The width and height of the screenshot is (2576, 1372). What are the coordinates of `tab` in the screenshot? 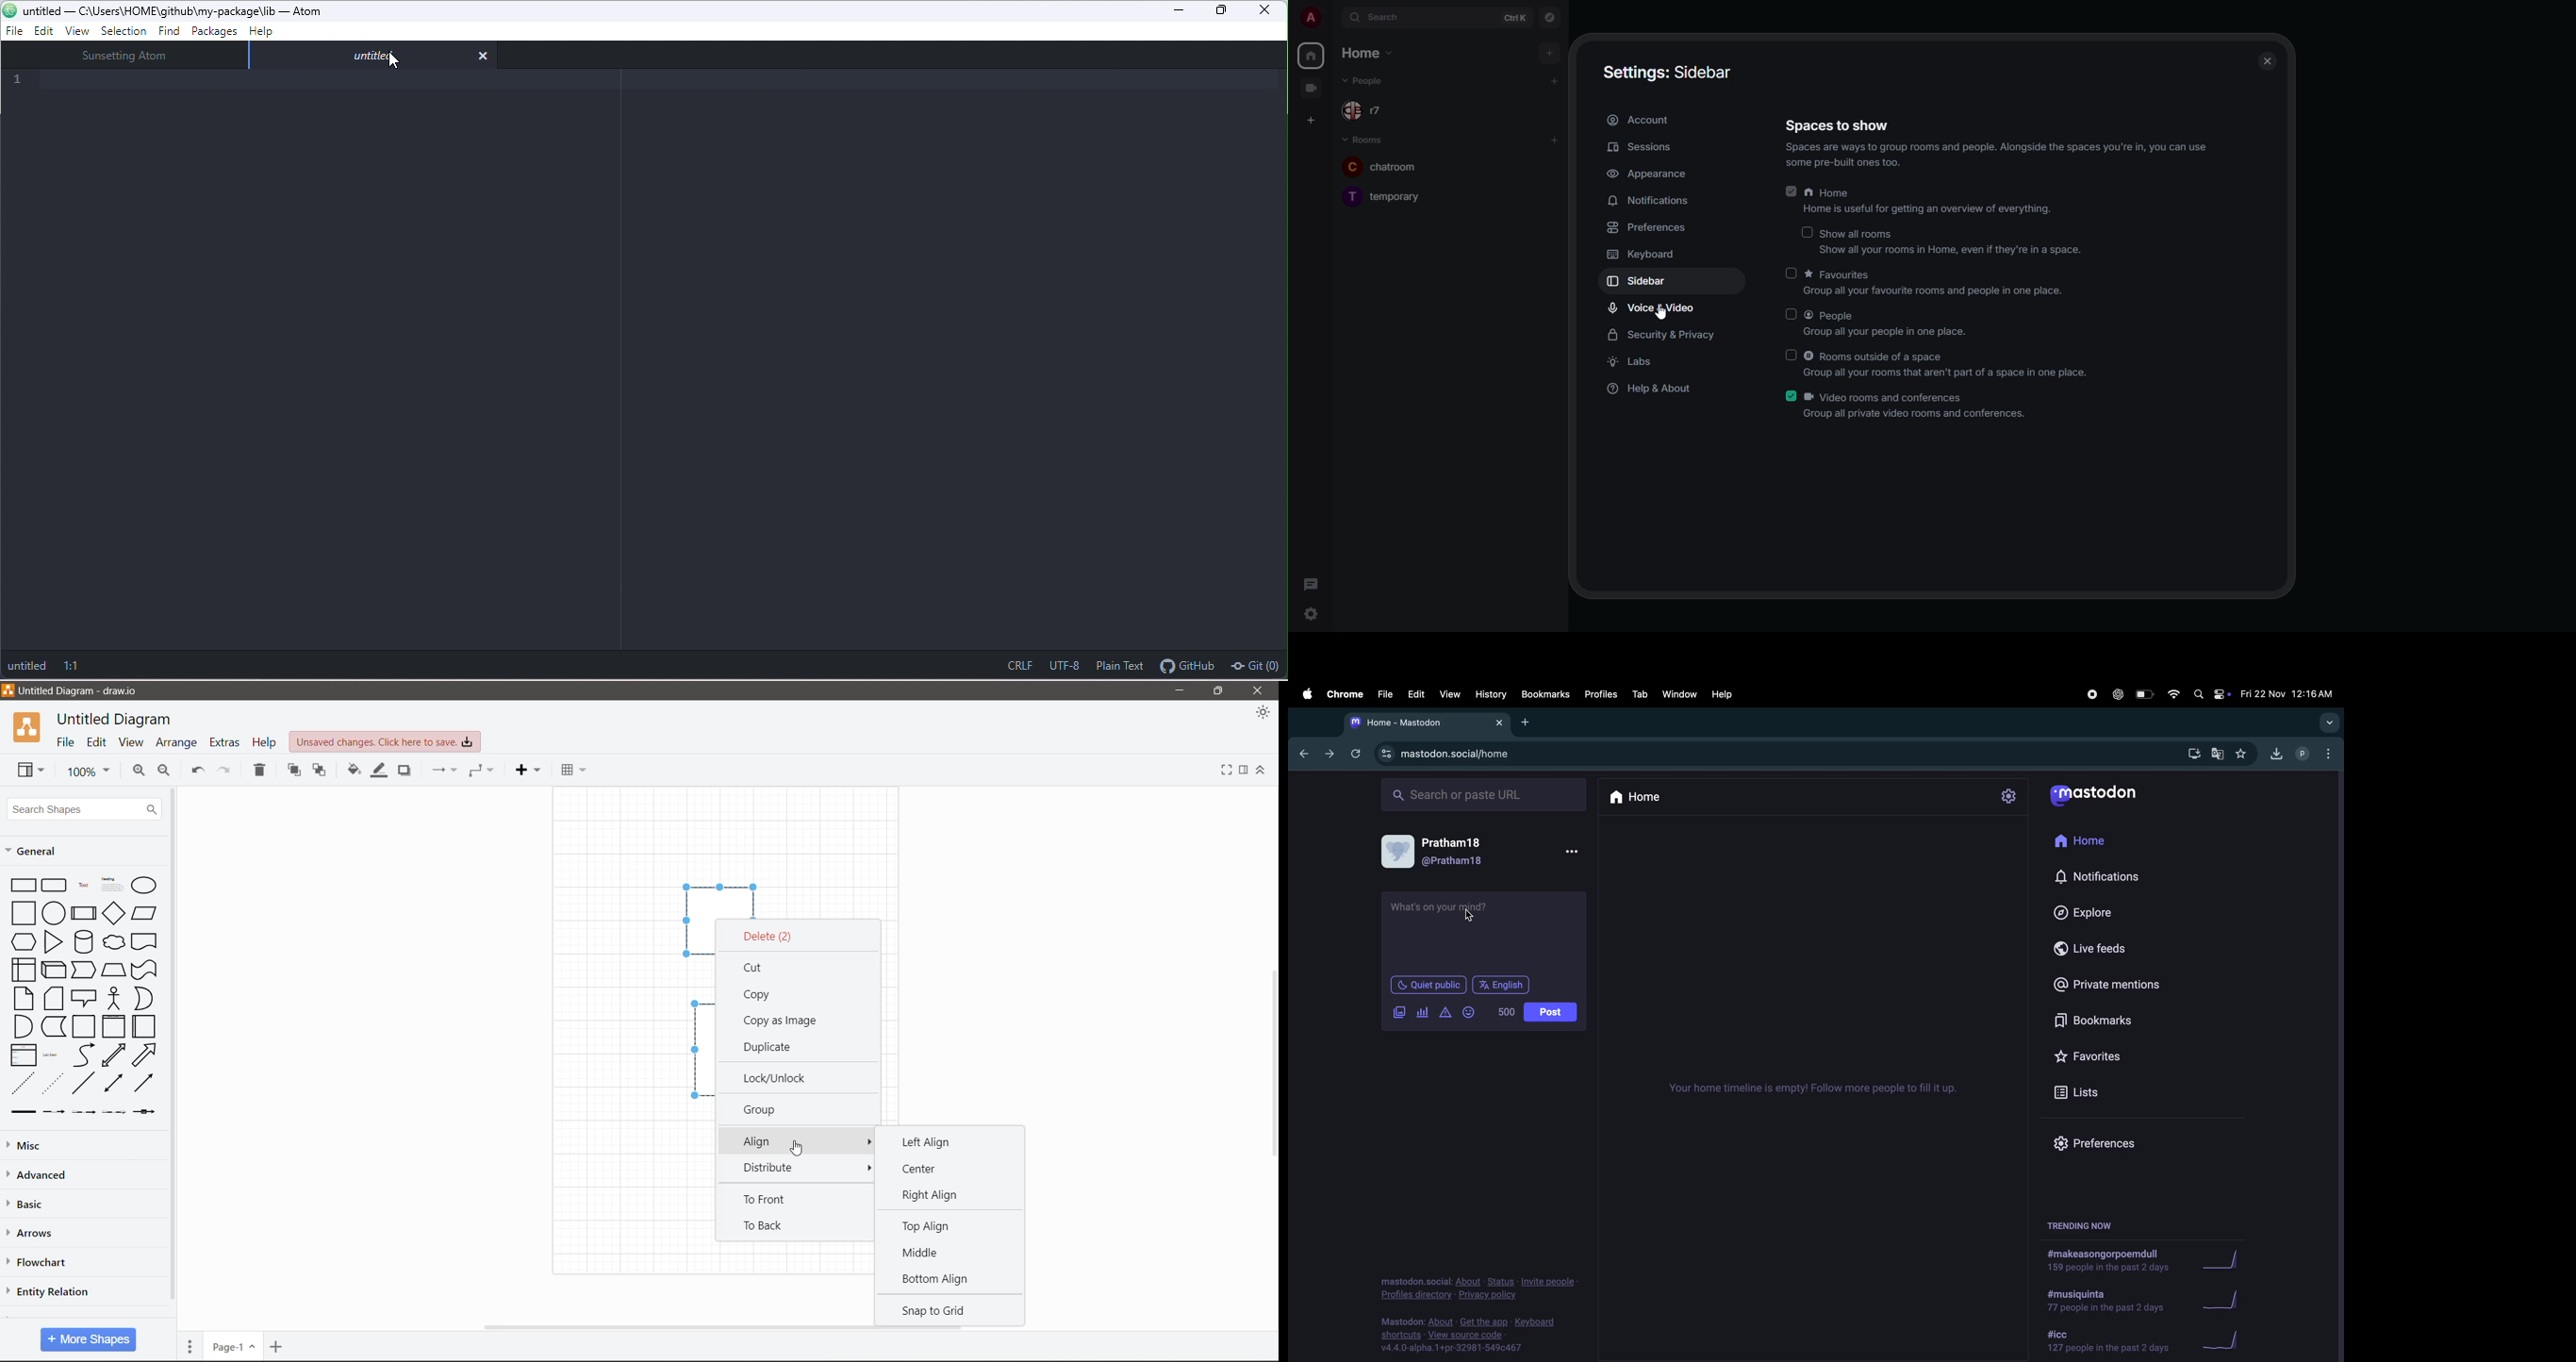 It's located at (1642, 693).